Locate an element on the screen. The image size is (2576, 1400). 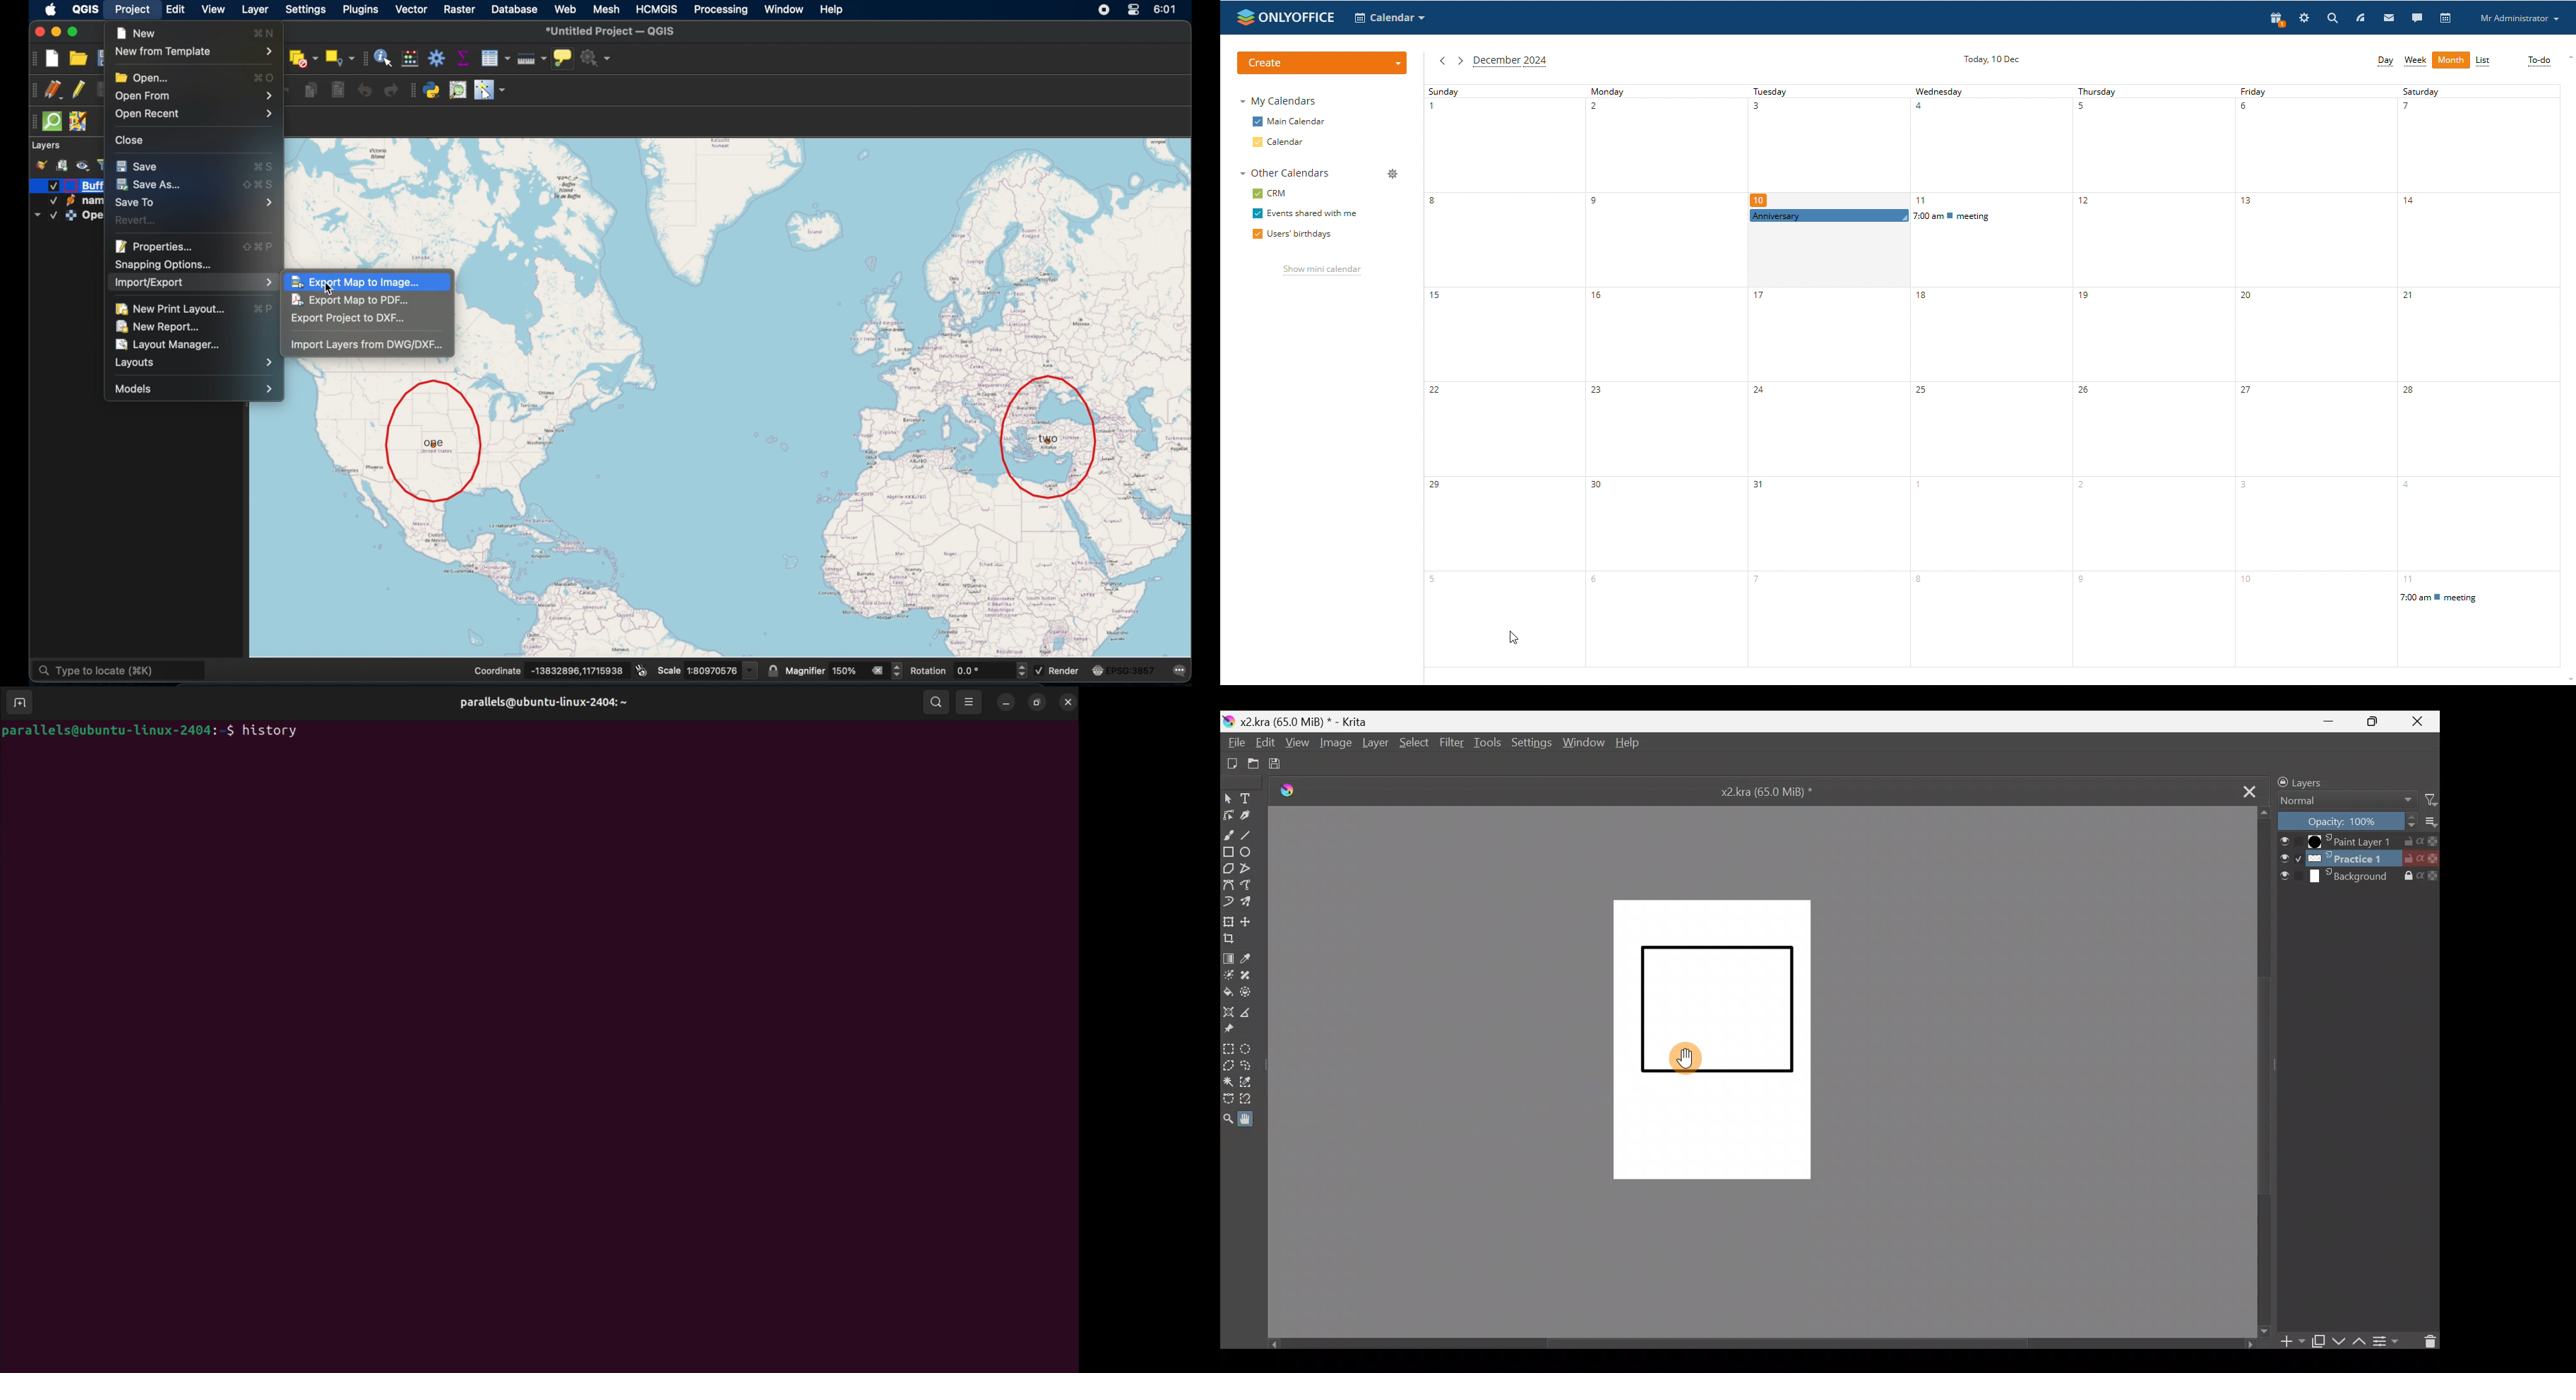
command P is located at coordinates (265, 310).